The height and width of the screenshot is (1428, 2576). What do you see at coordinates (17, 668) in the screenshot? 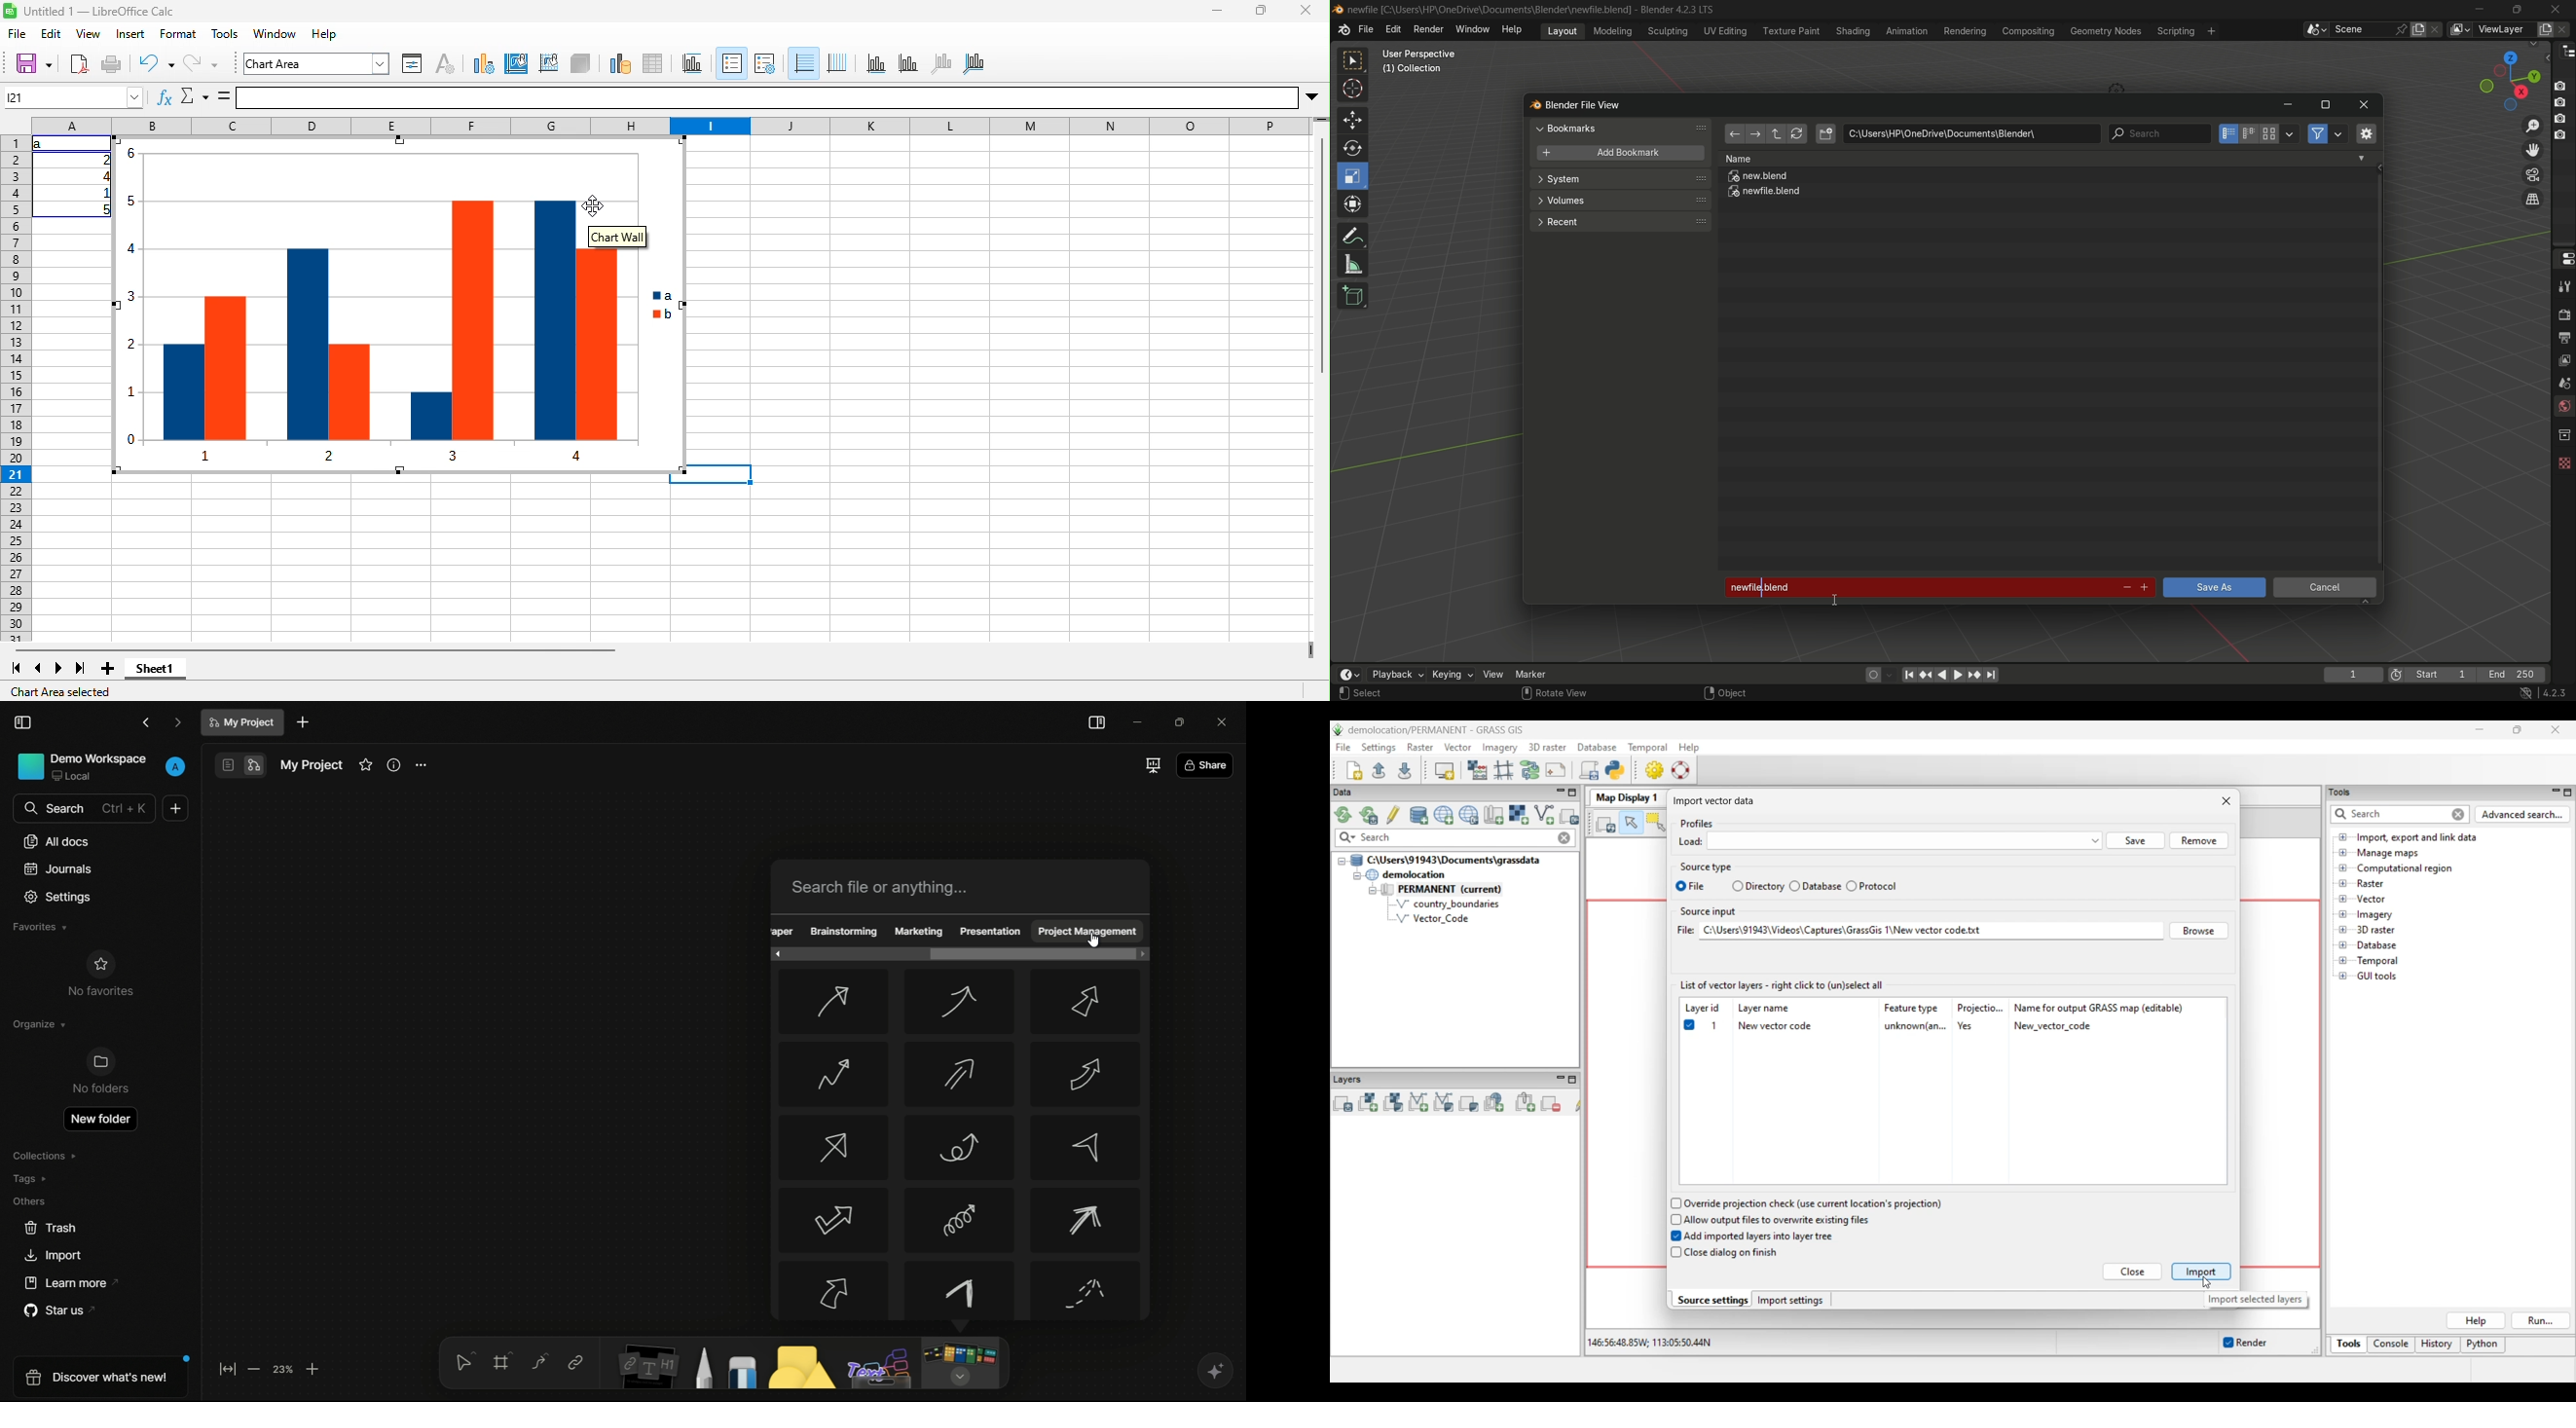
I see `first sheet` at bounding box center [17, 668].